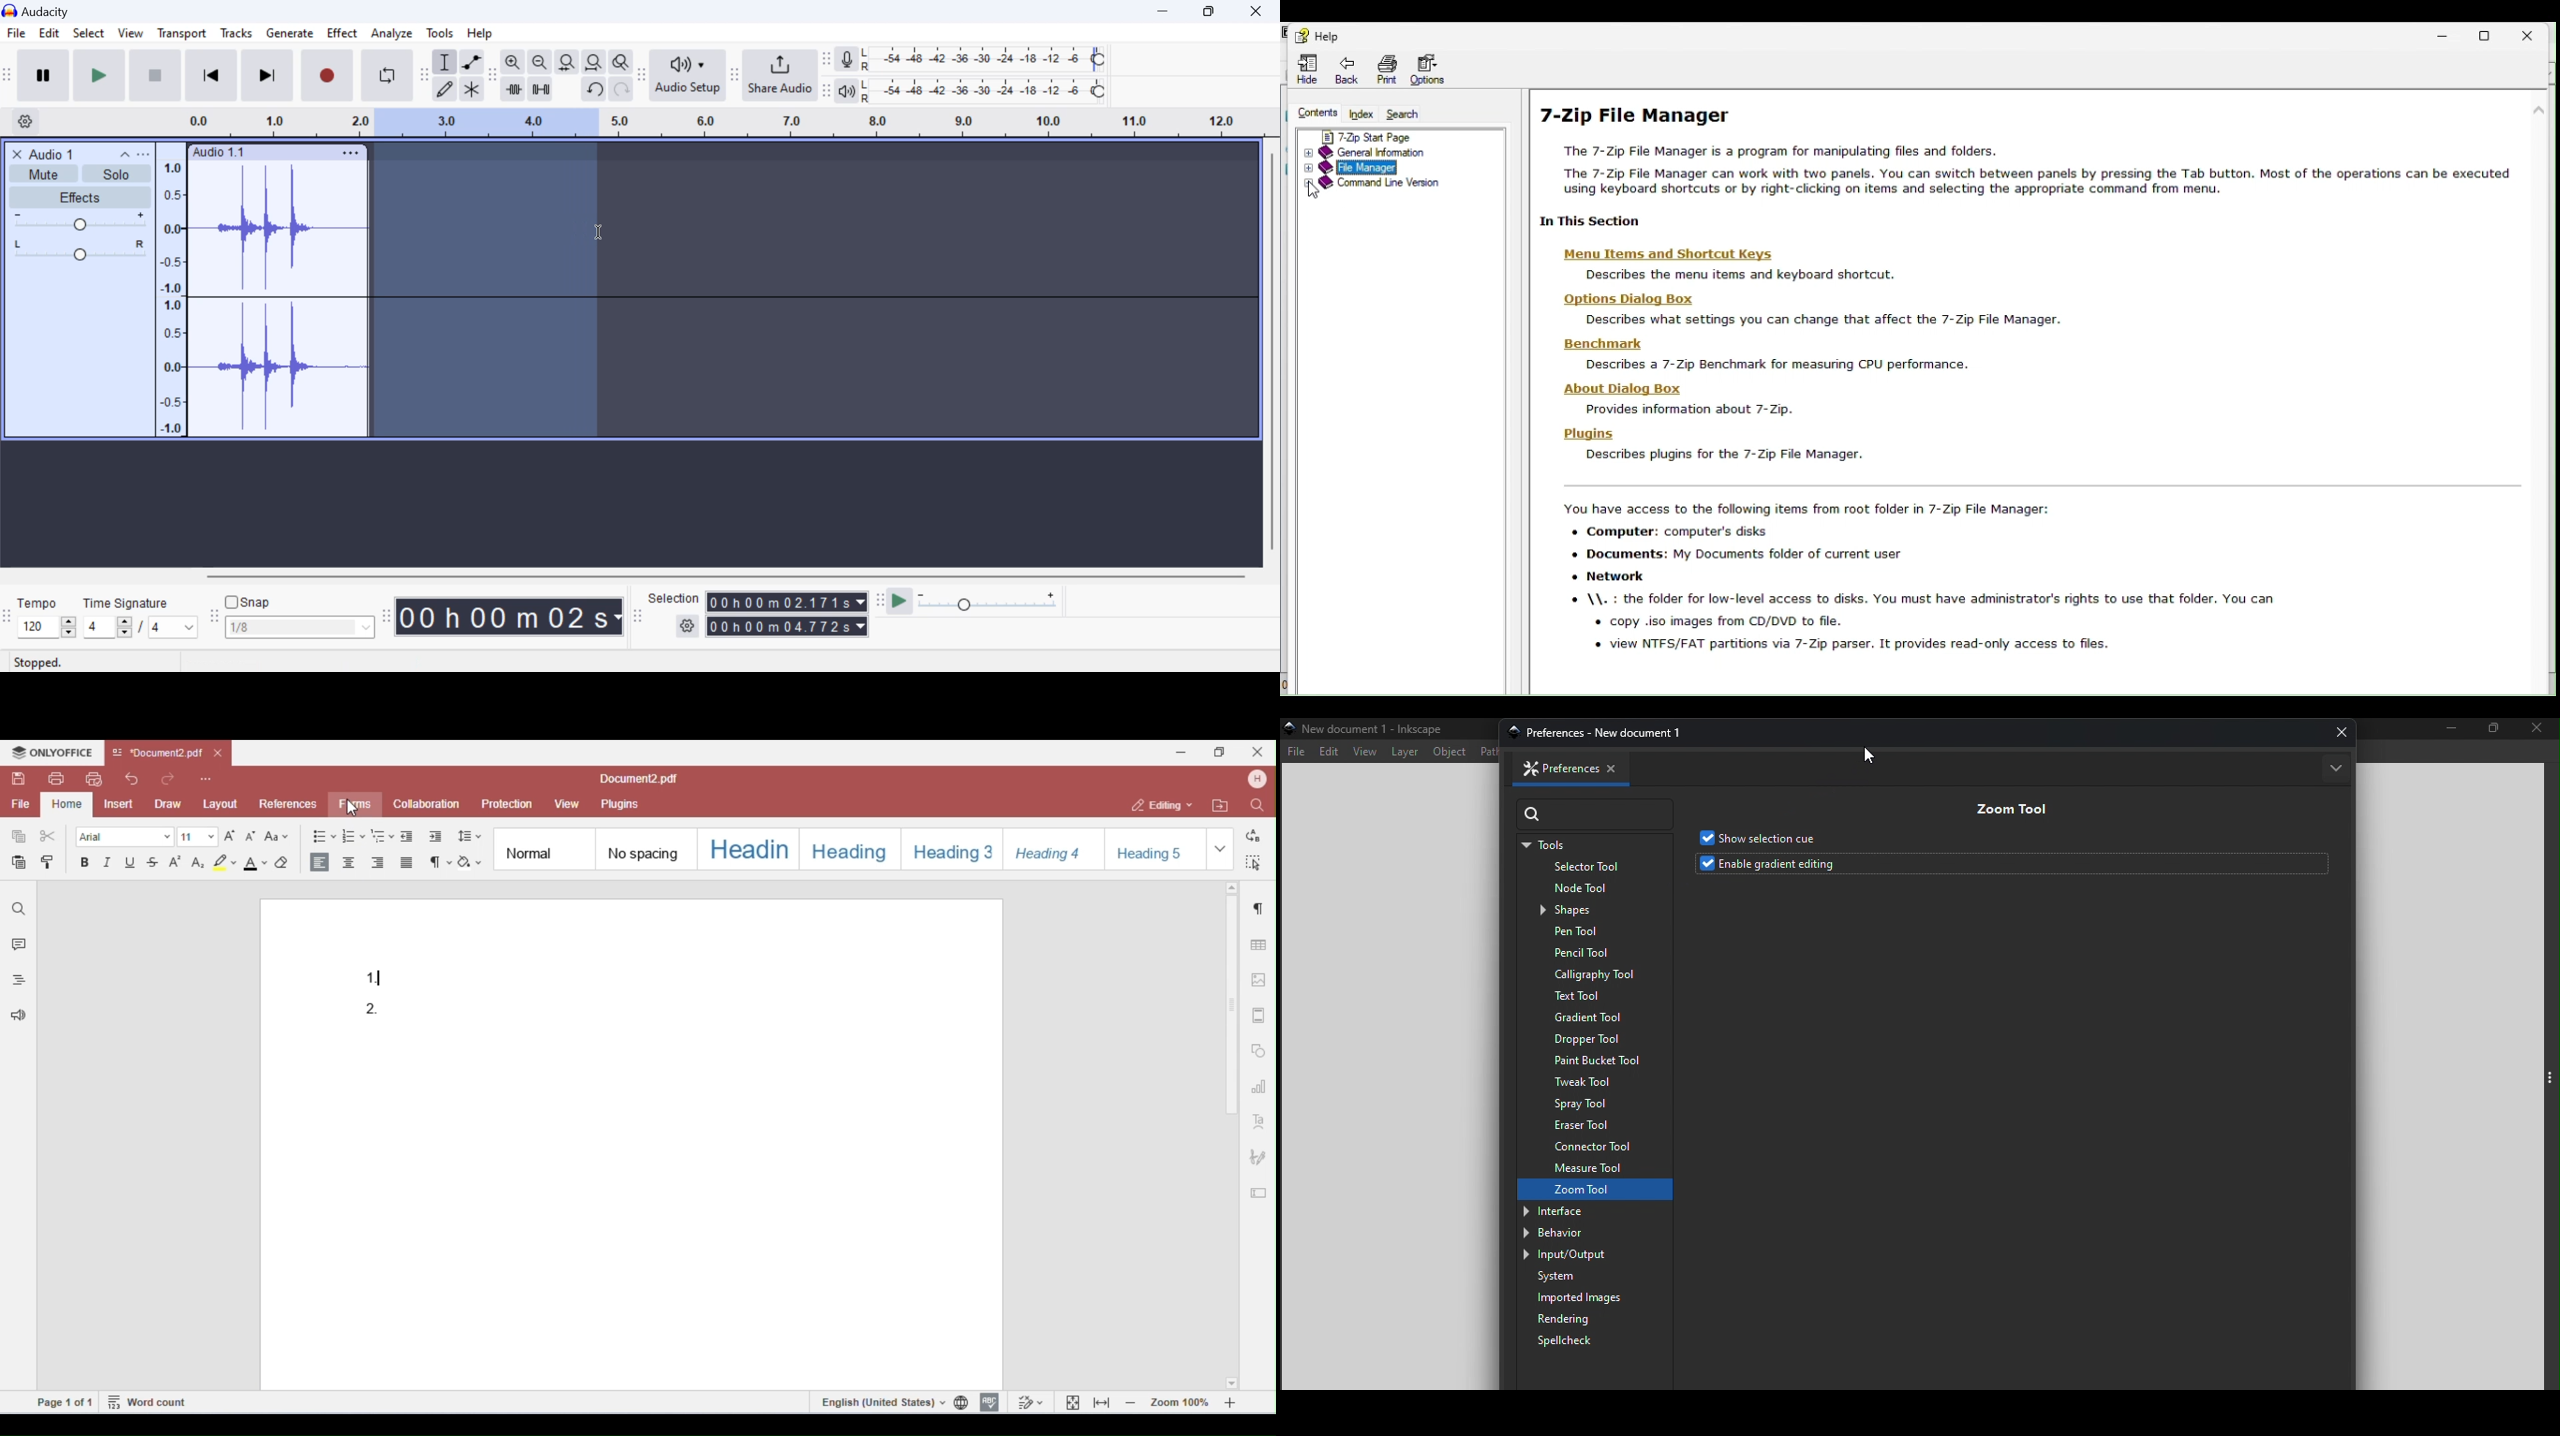  Describe the element at coordinates (995, 603) in the screenshot. I see `Playback Speed` at that location.